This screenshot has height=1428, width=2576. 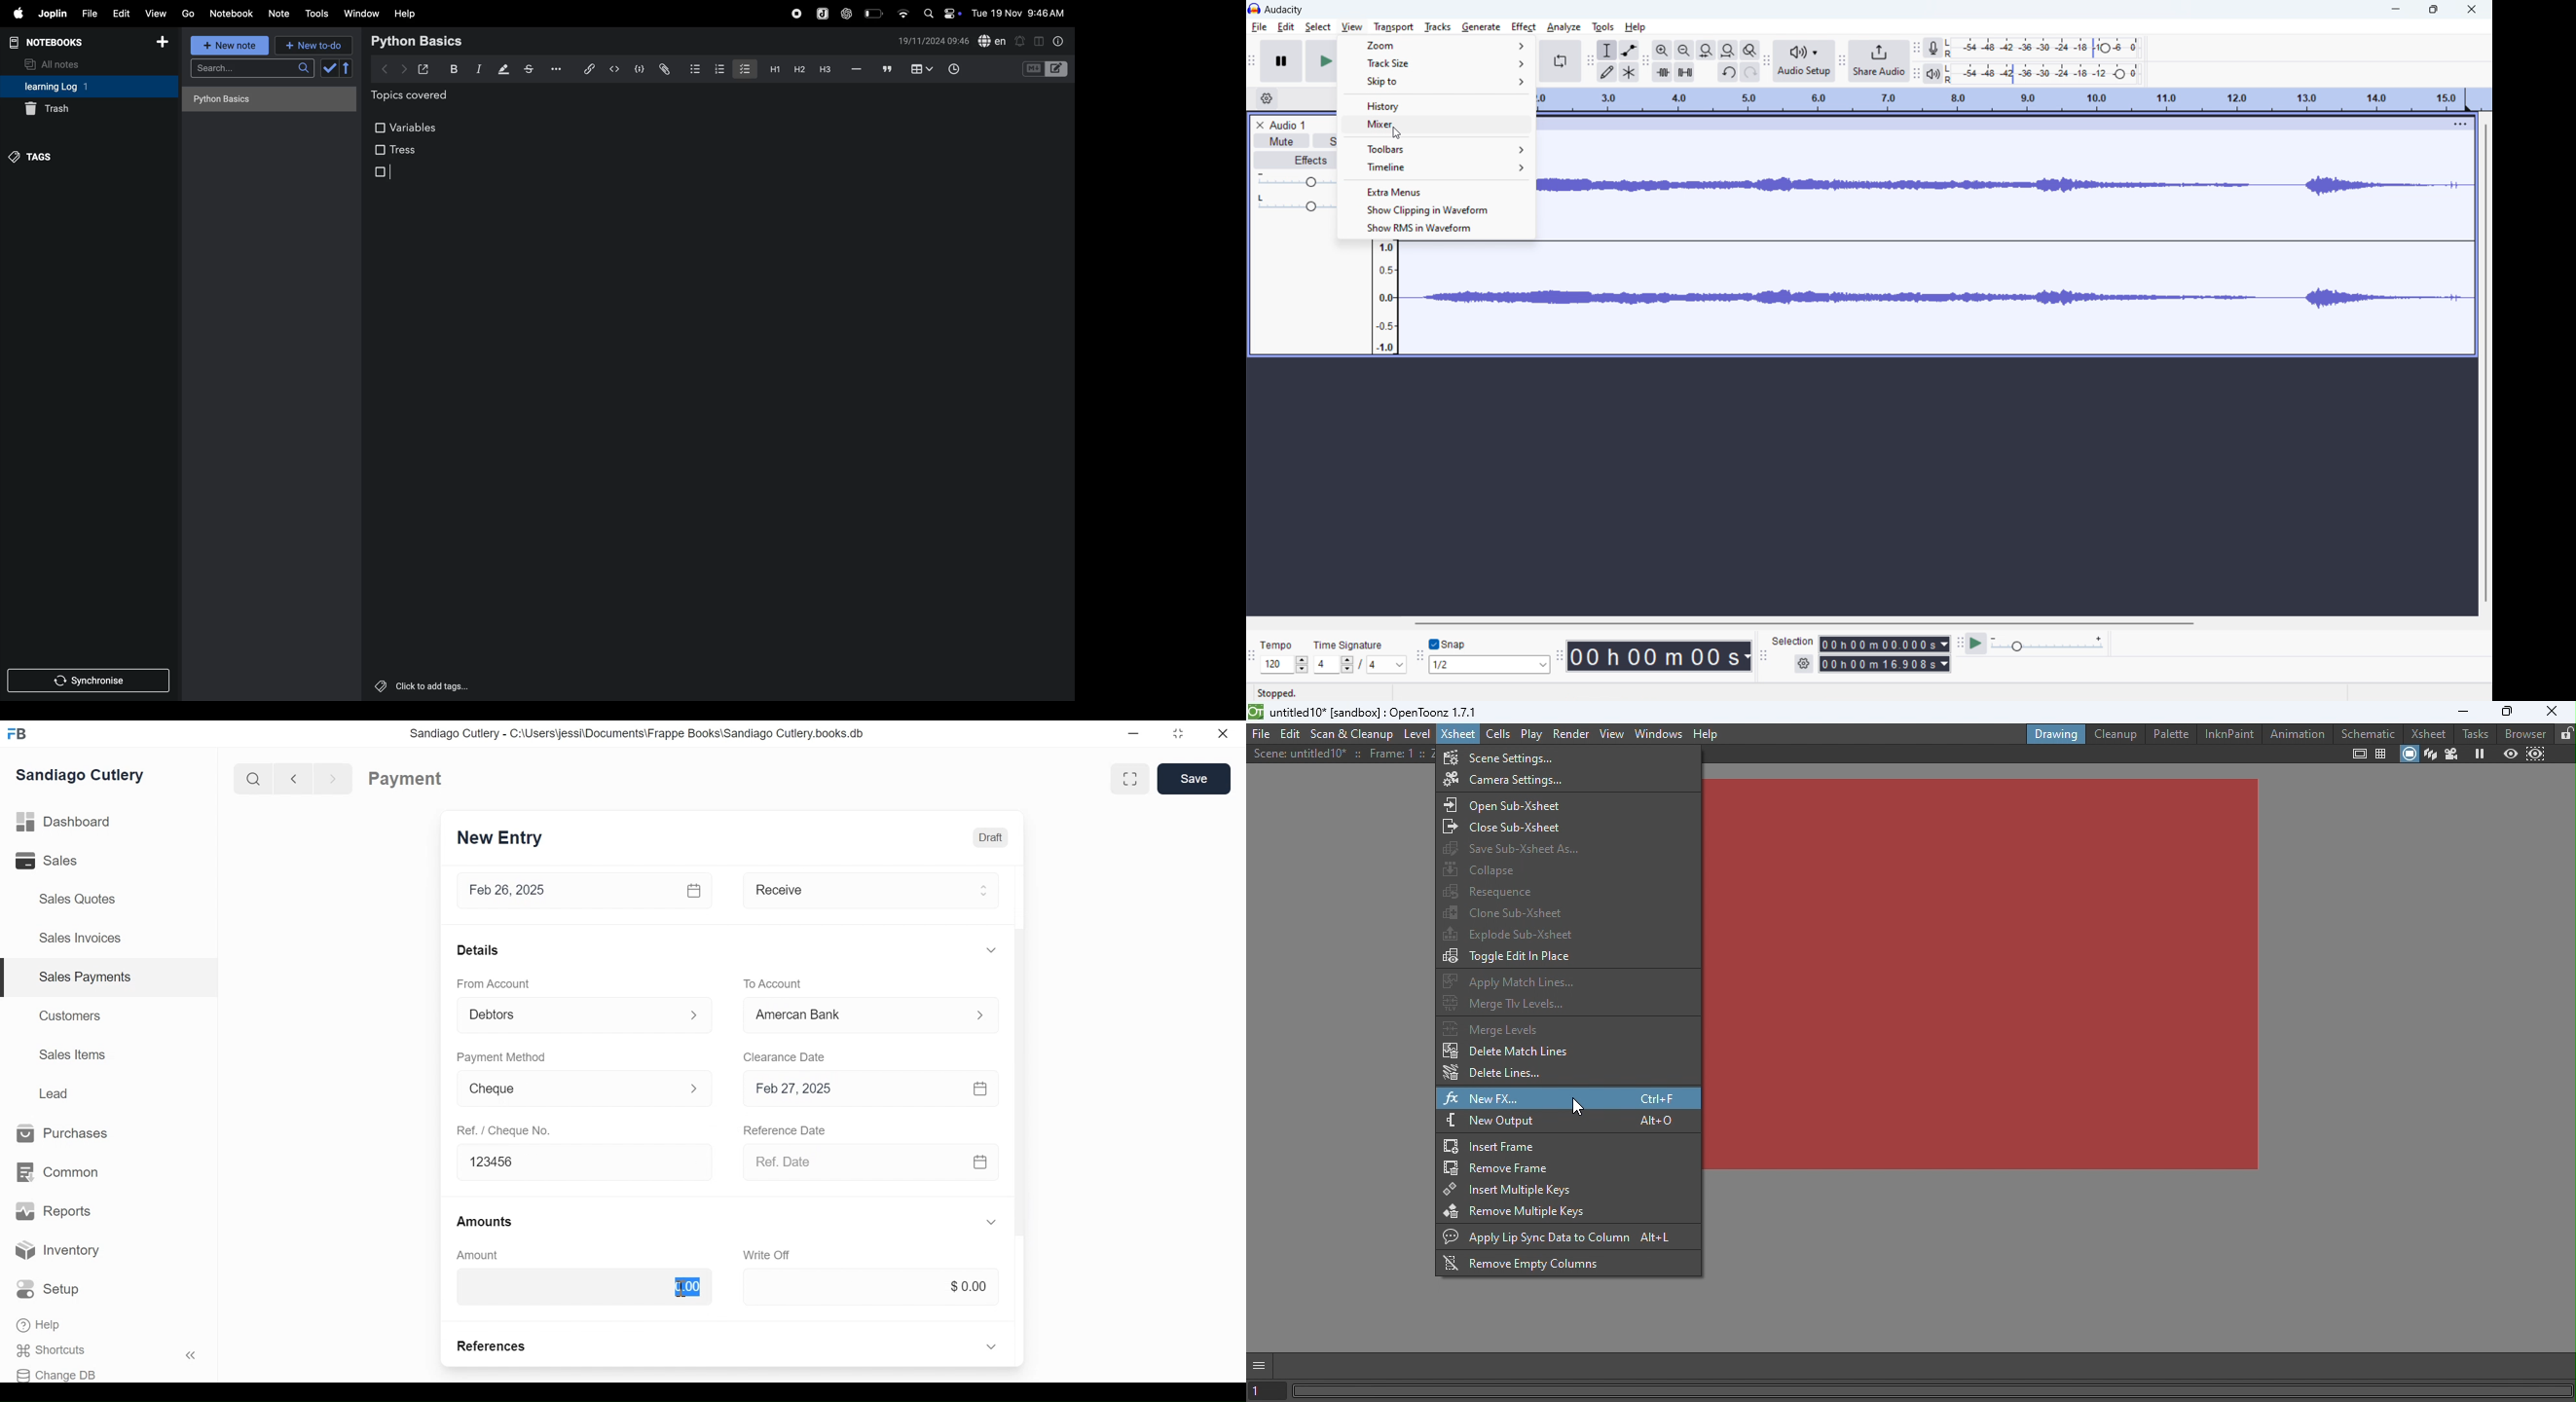 What do you see at coordinates (903, 11) in the screenshot?
I see `wifi` at bounding box center [903, 11].